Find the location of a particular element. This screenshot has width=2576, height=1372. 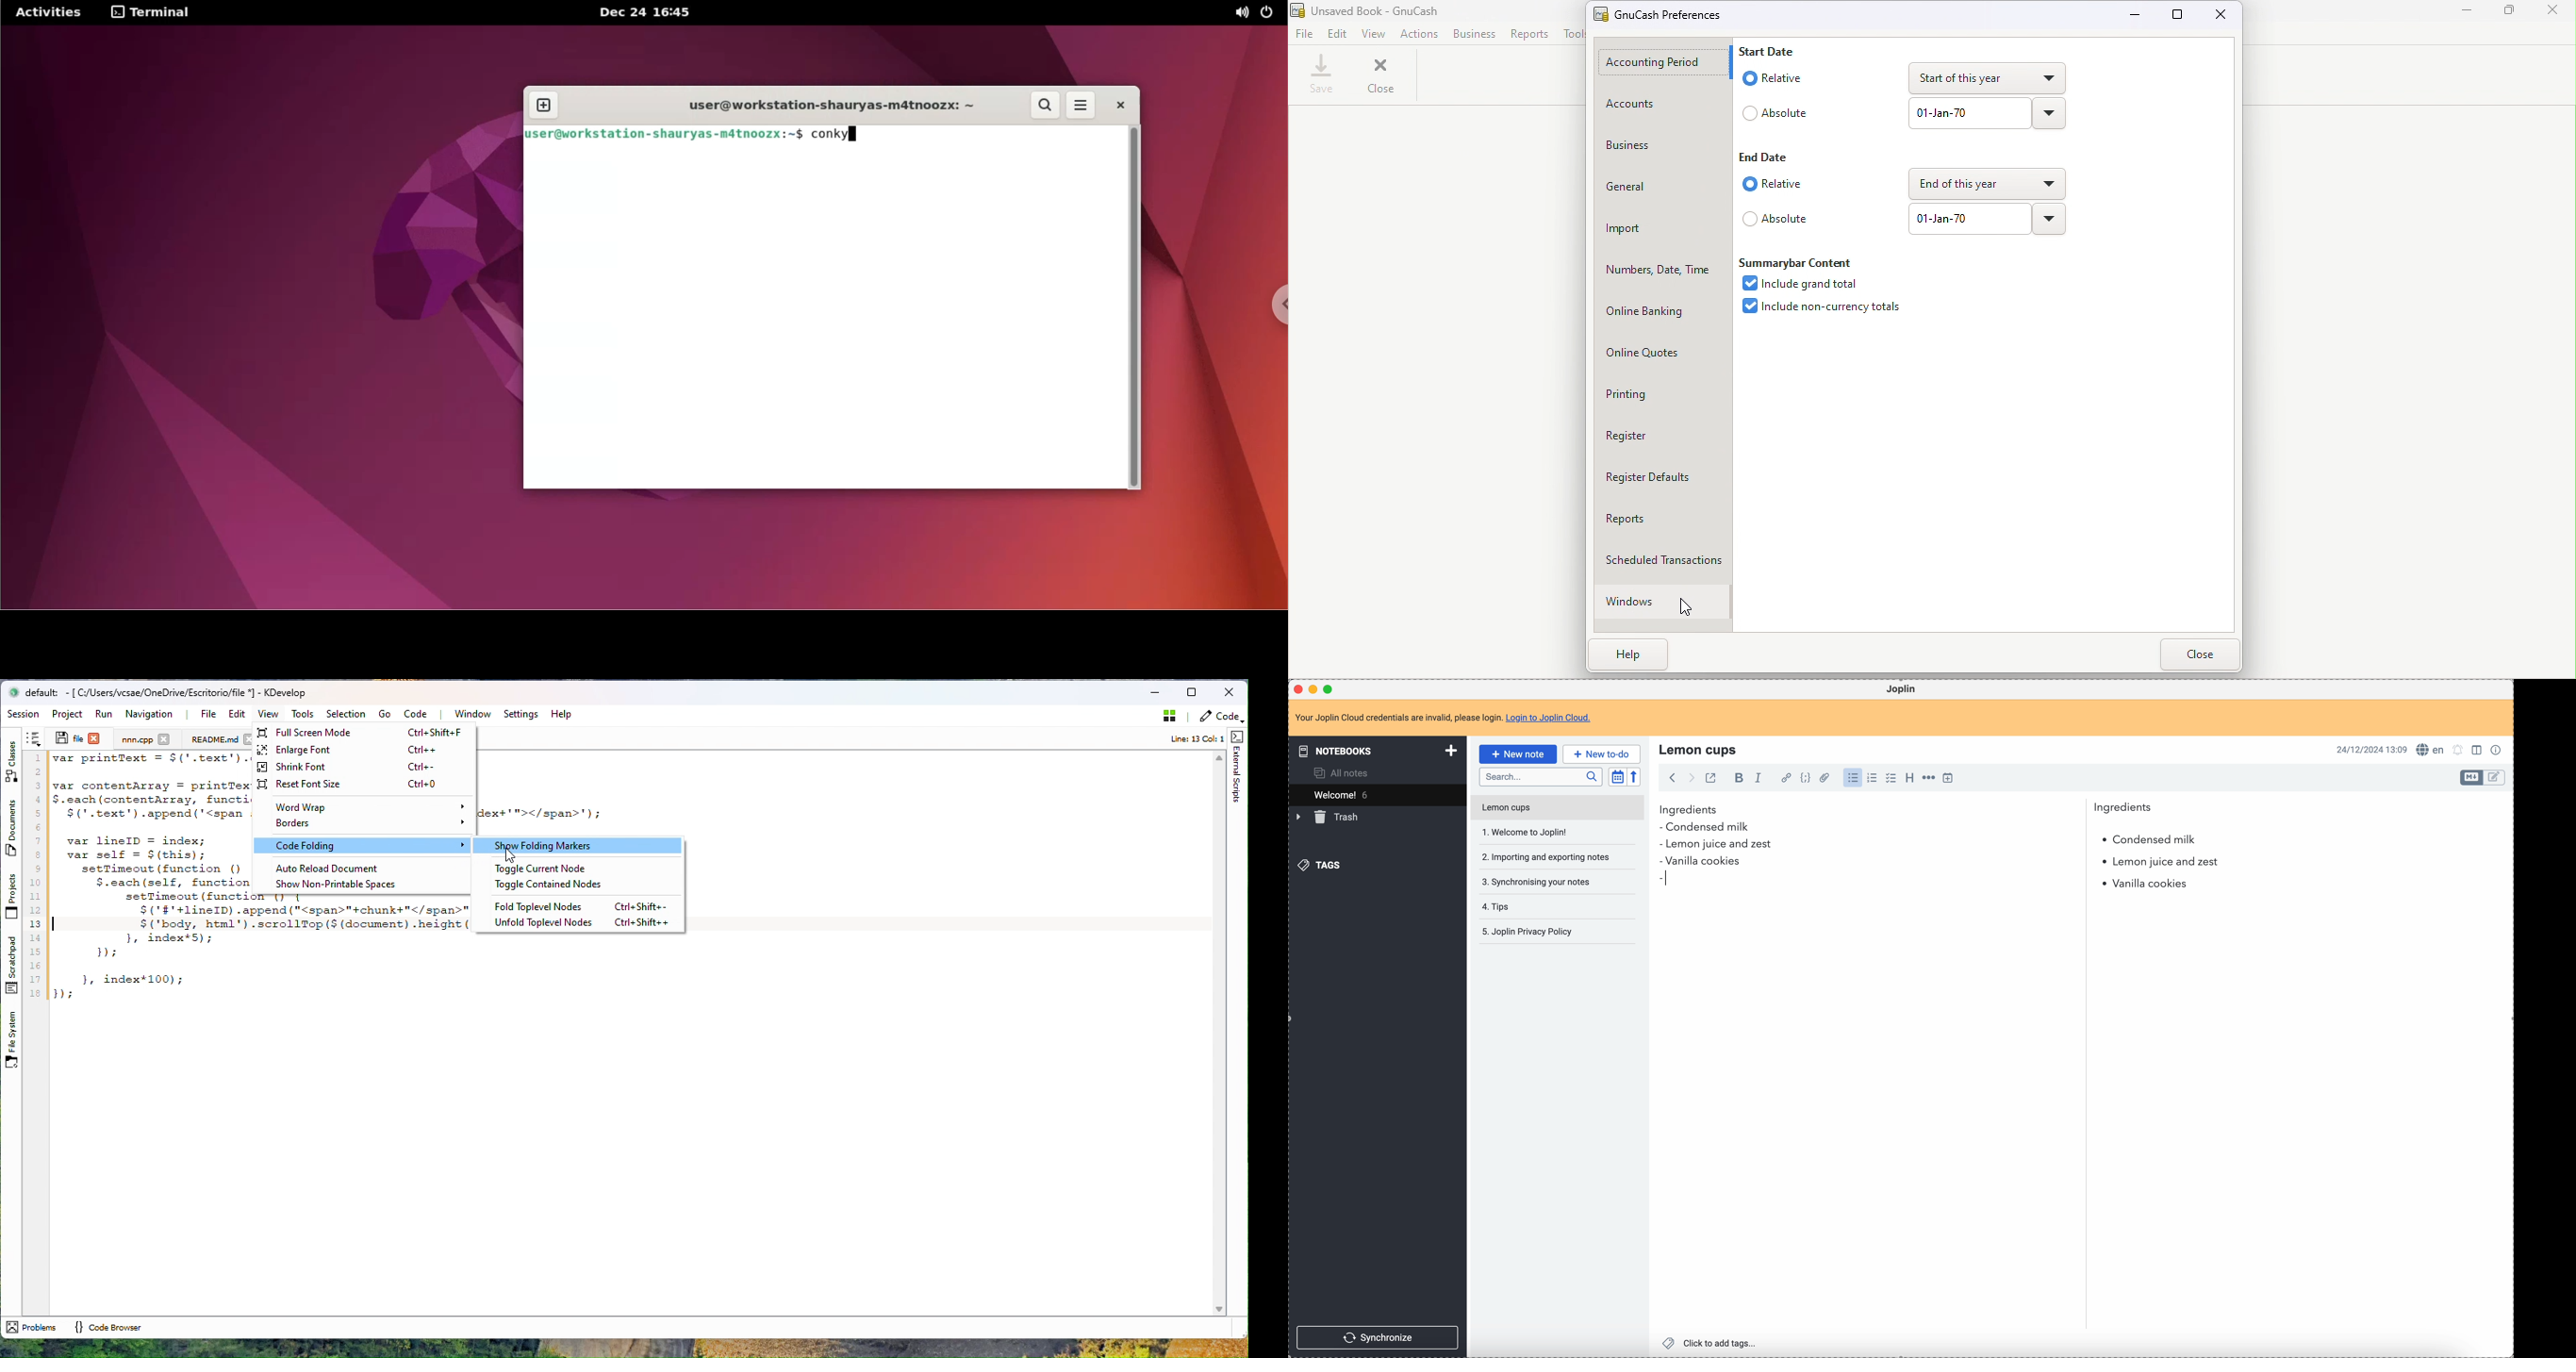

lemon cups is located at coordinates (1700, 749).